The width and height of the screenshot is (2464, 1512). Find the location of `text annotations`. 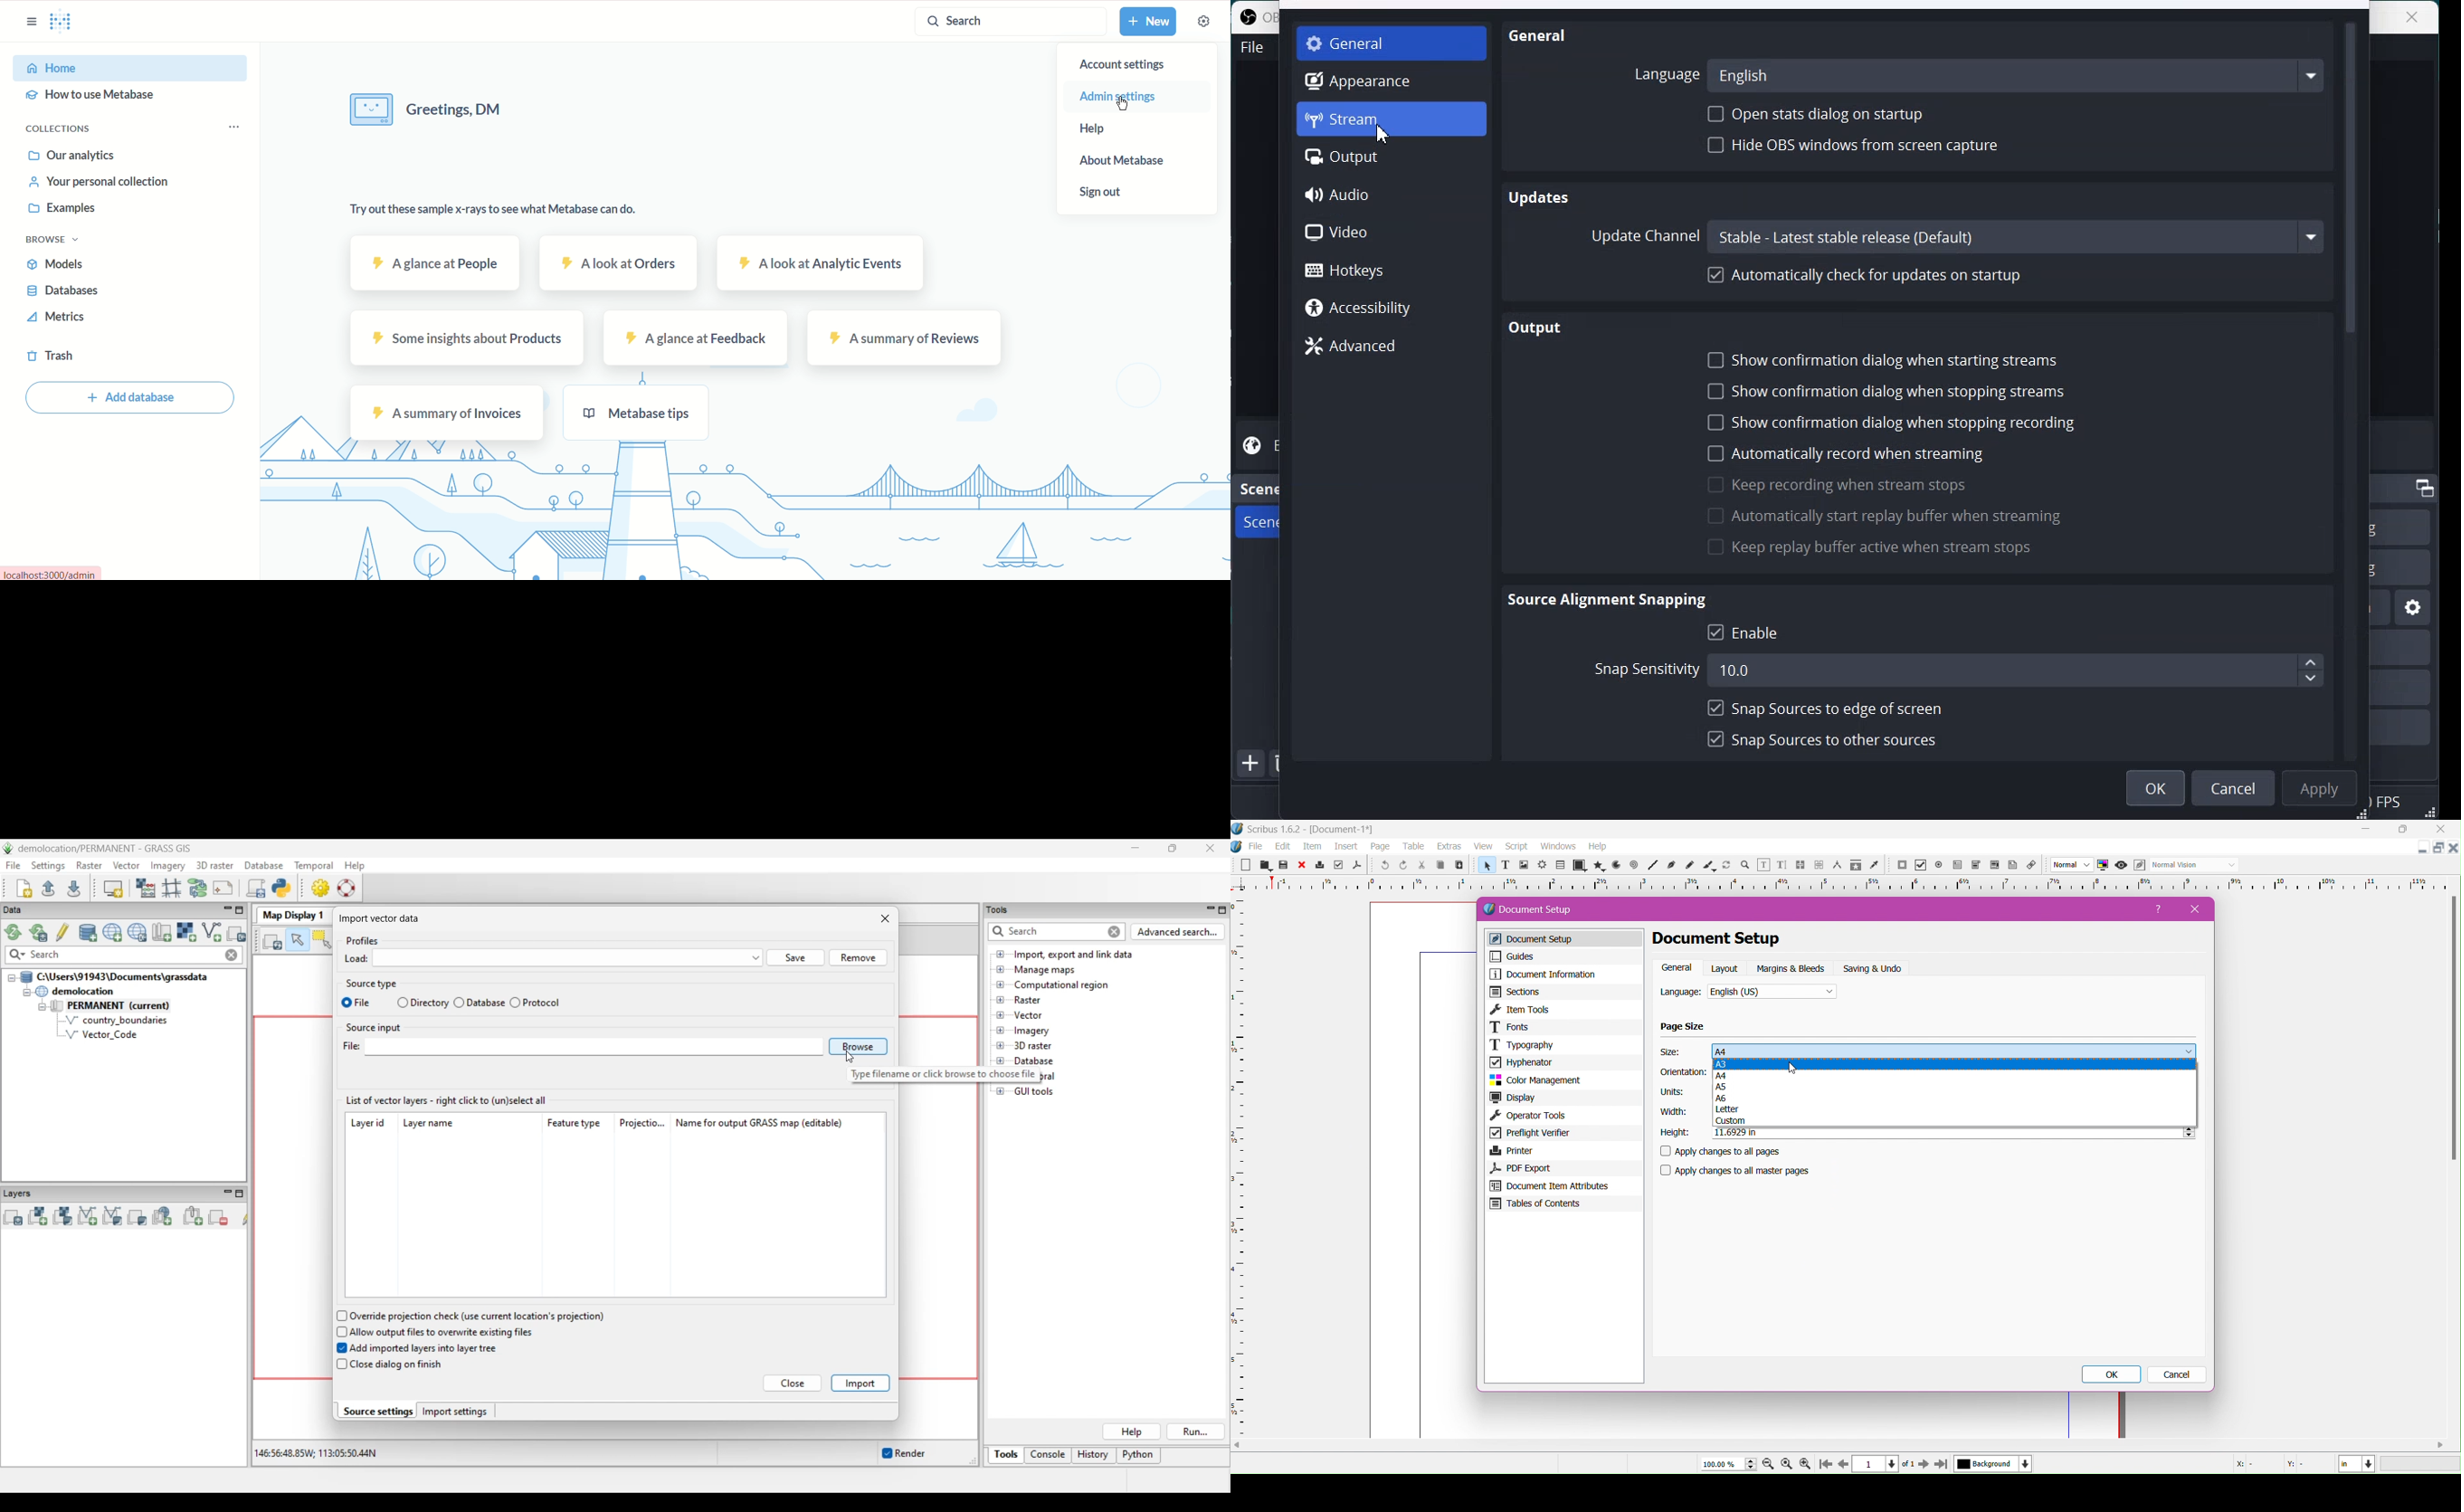

text annotations is located at coordinates (2015, 865).